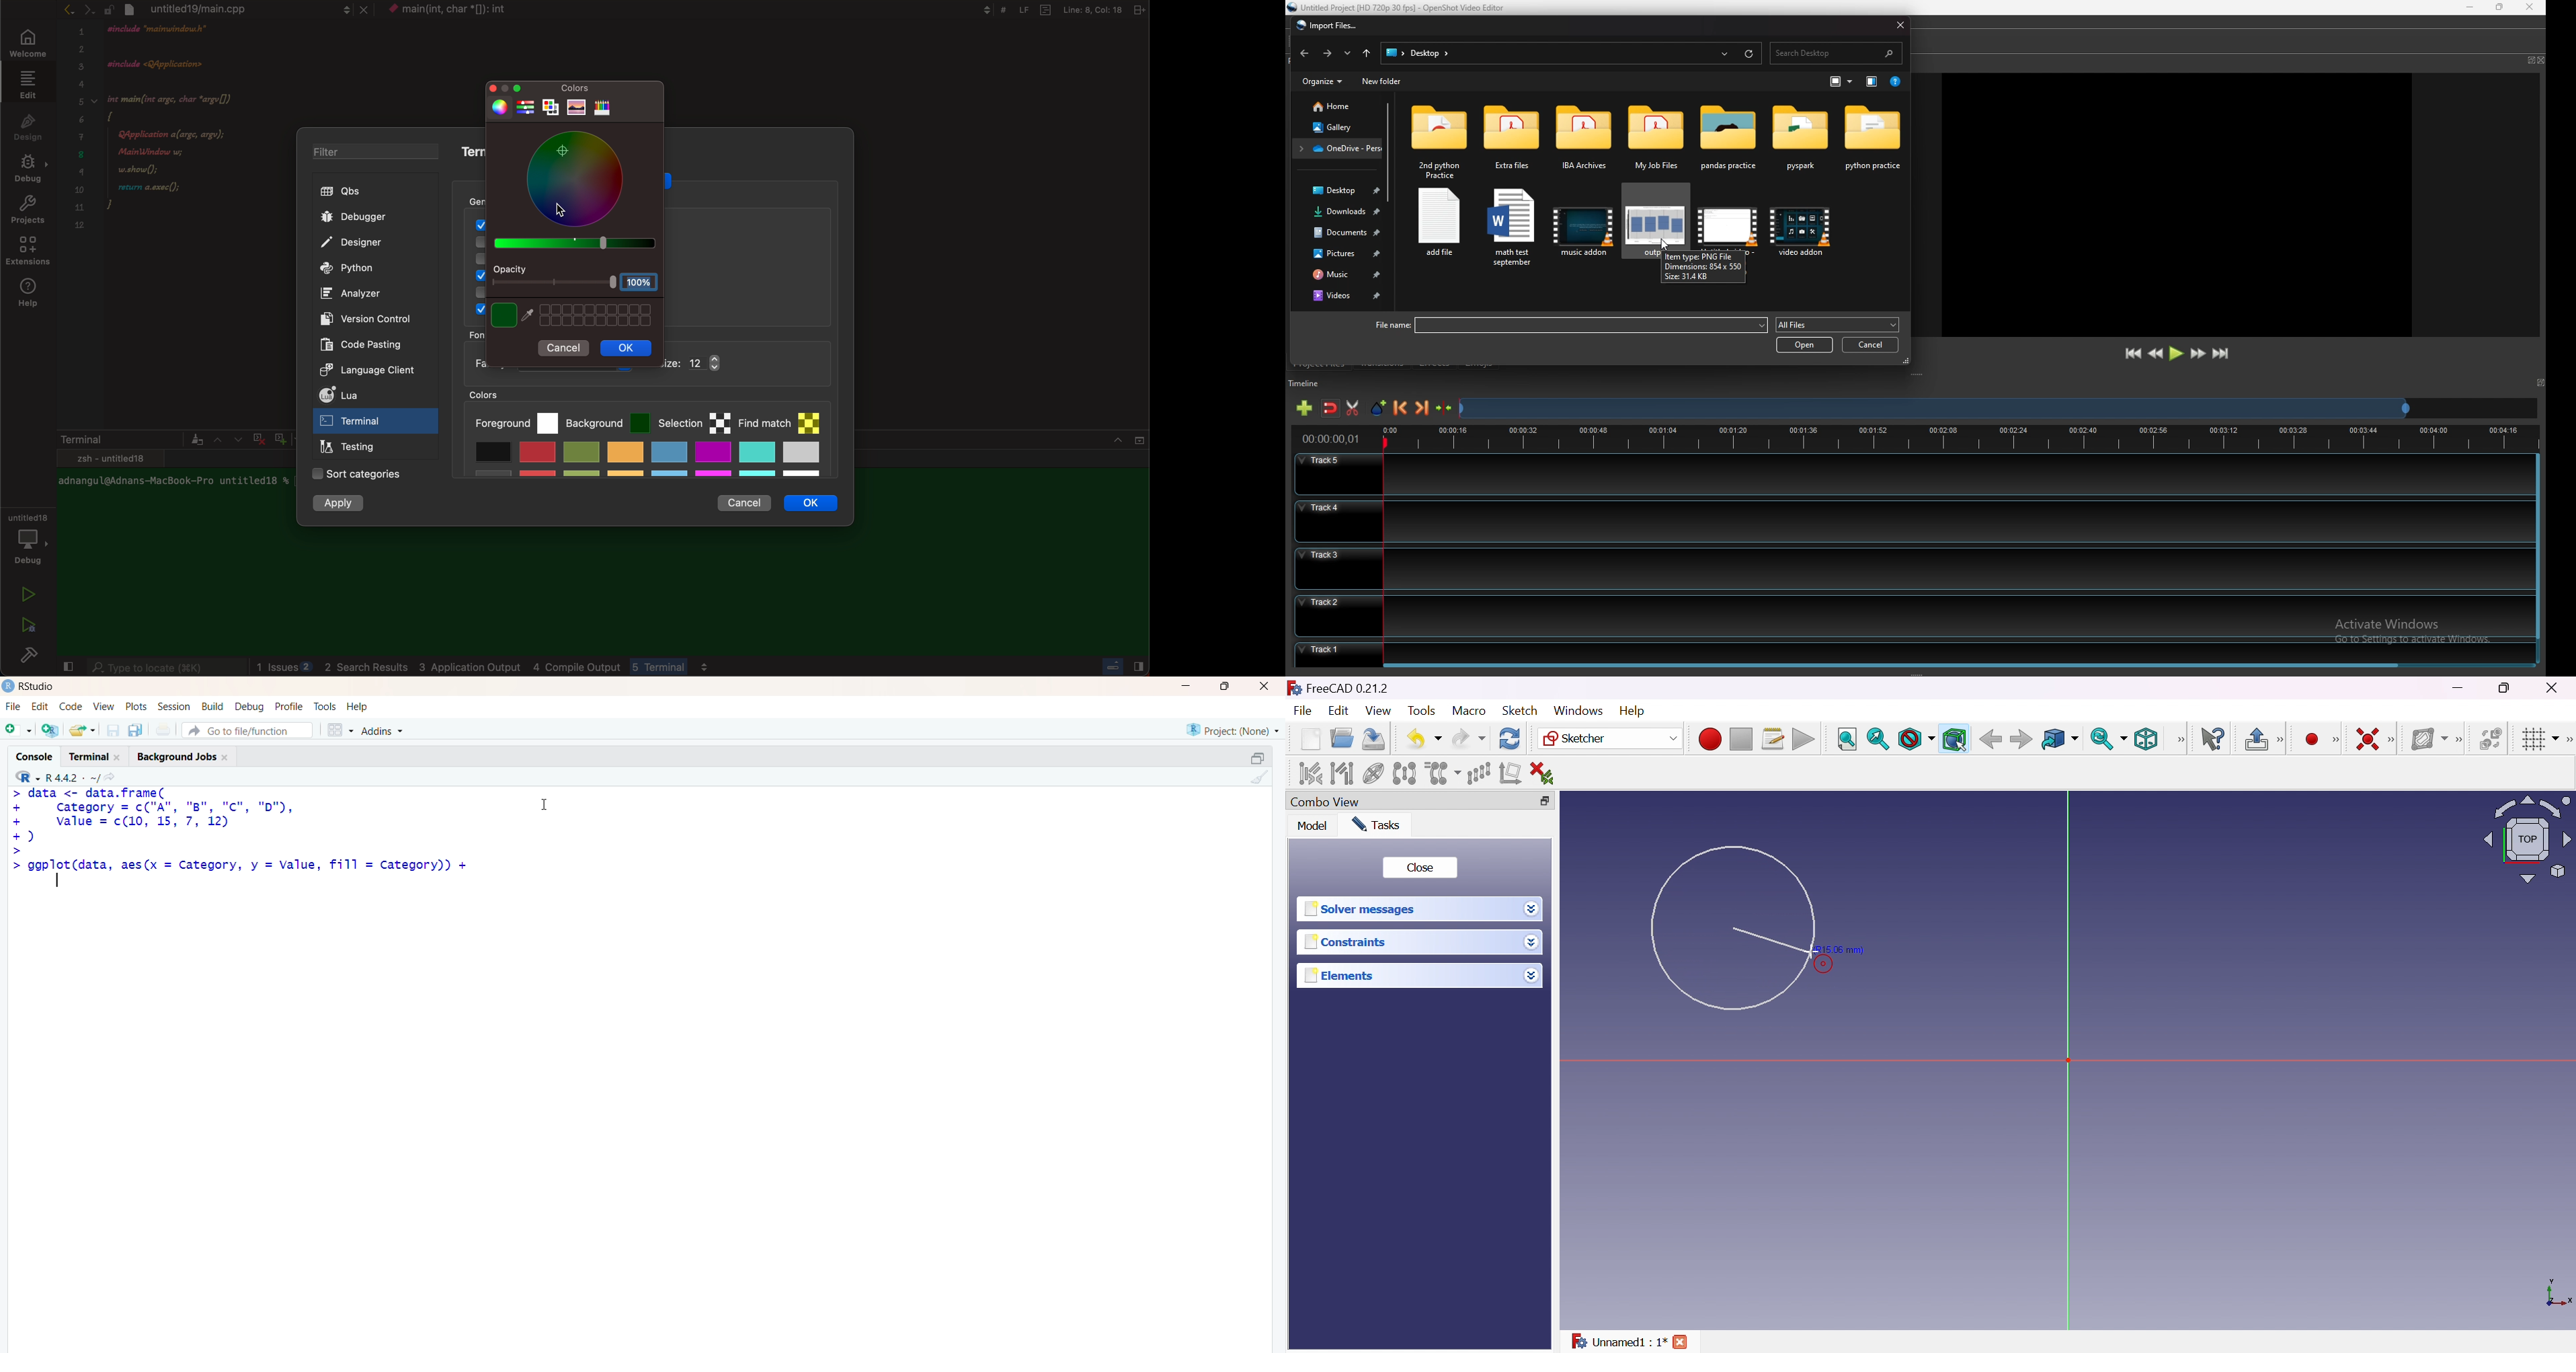 This screenshot has width=2576, height=1372. I want to click on maximize, so click(1257, 758).